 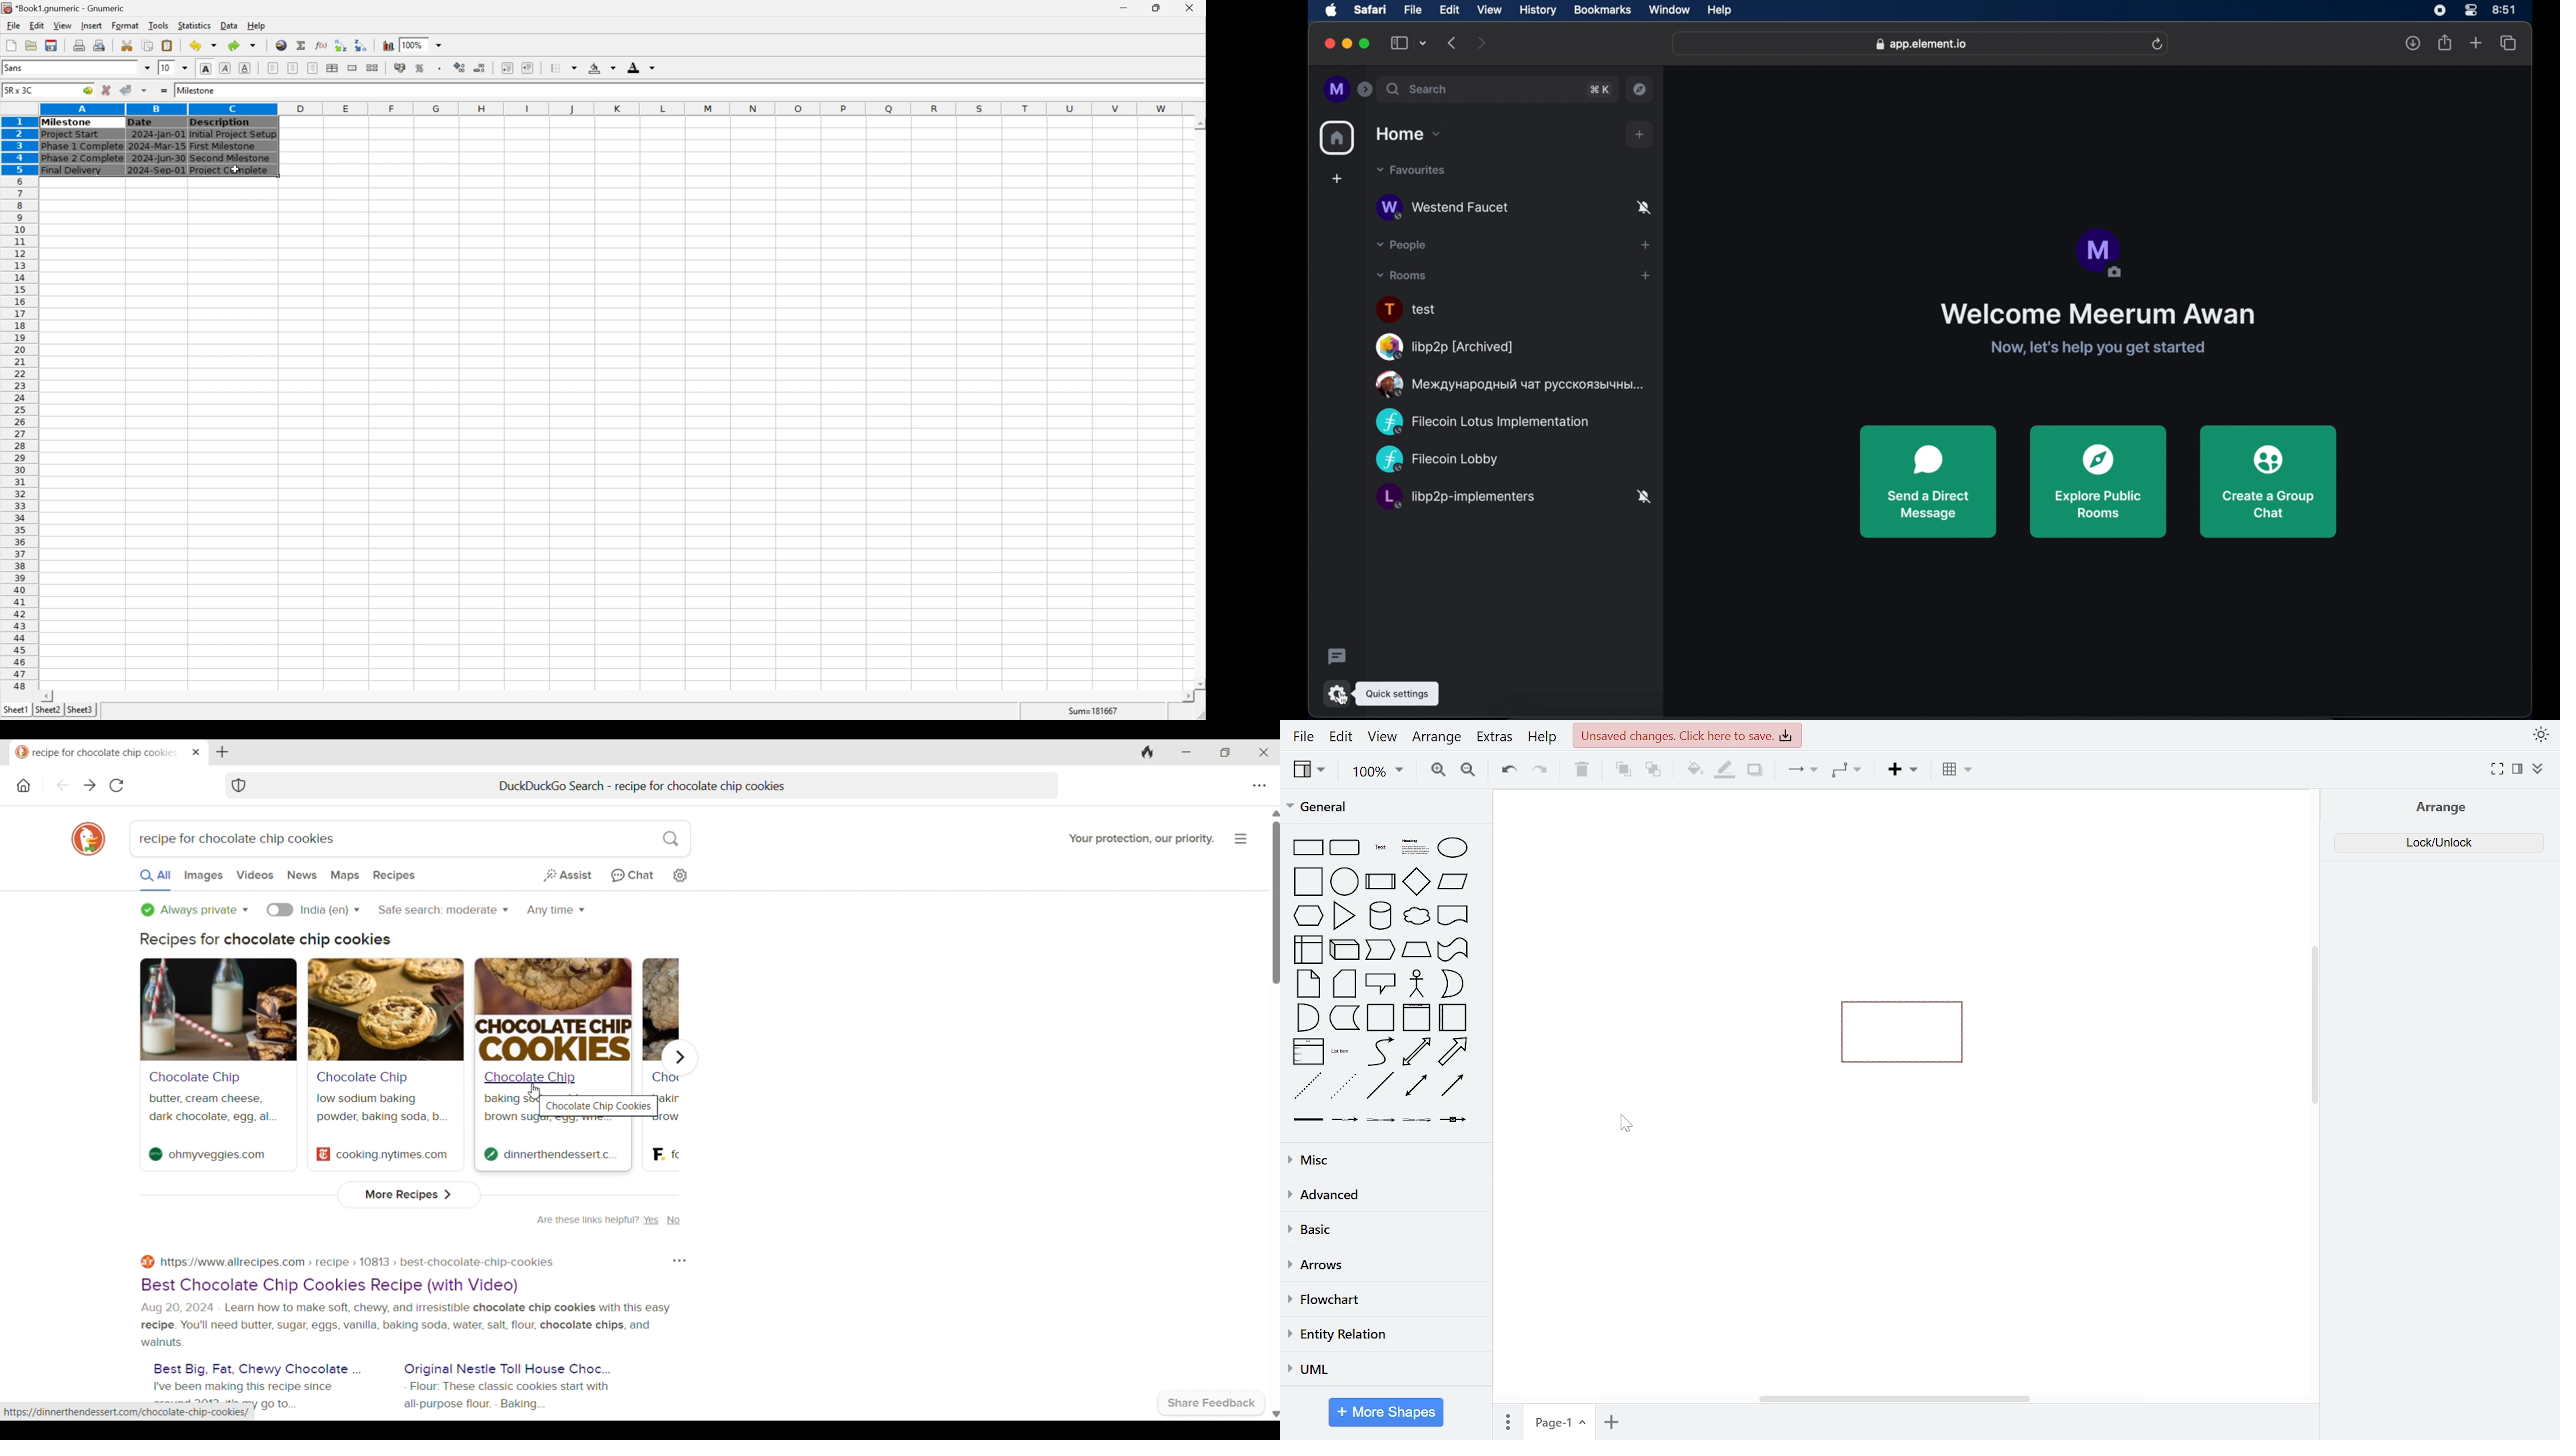 I want to click on vertical scrollbar, so click(x=2317, y=1028).